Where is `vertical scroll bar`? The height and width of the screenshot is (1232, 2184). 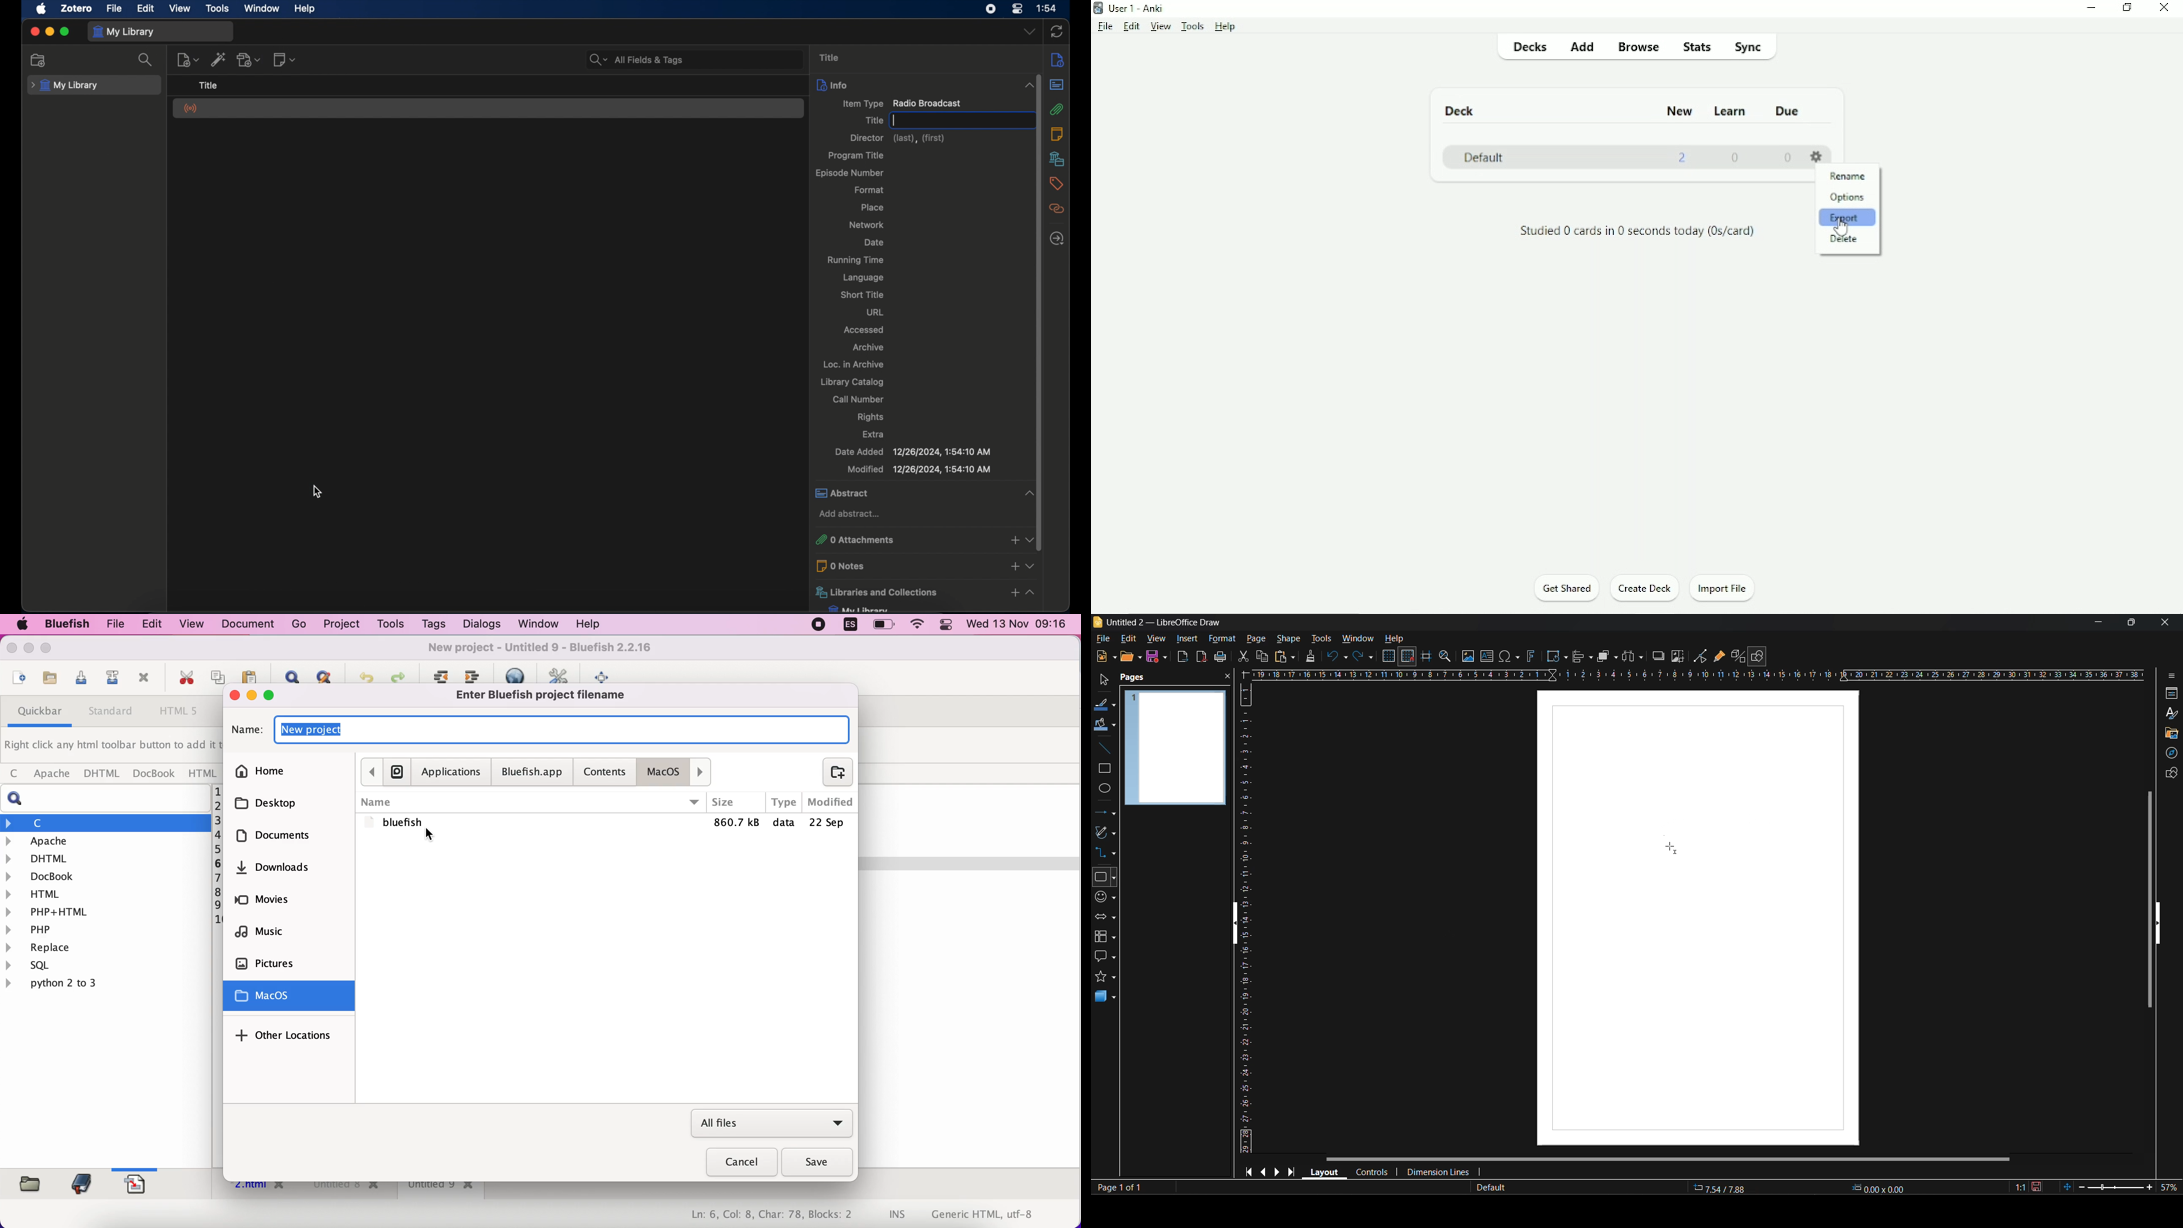
vertical scroll bar is located at coordinates (2147, 899).